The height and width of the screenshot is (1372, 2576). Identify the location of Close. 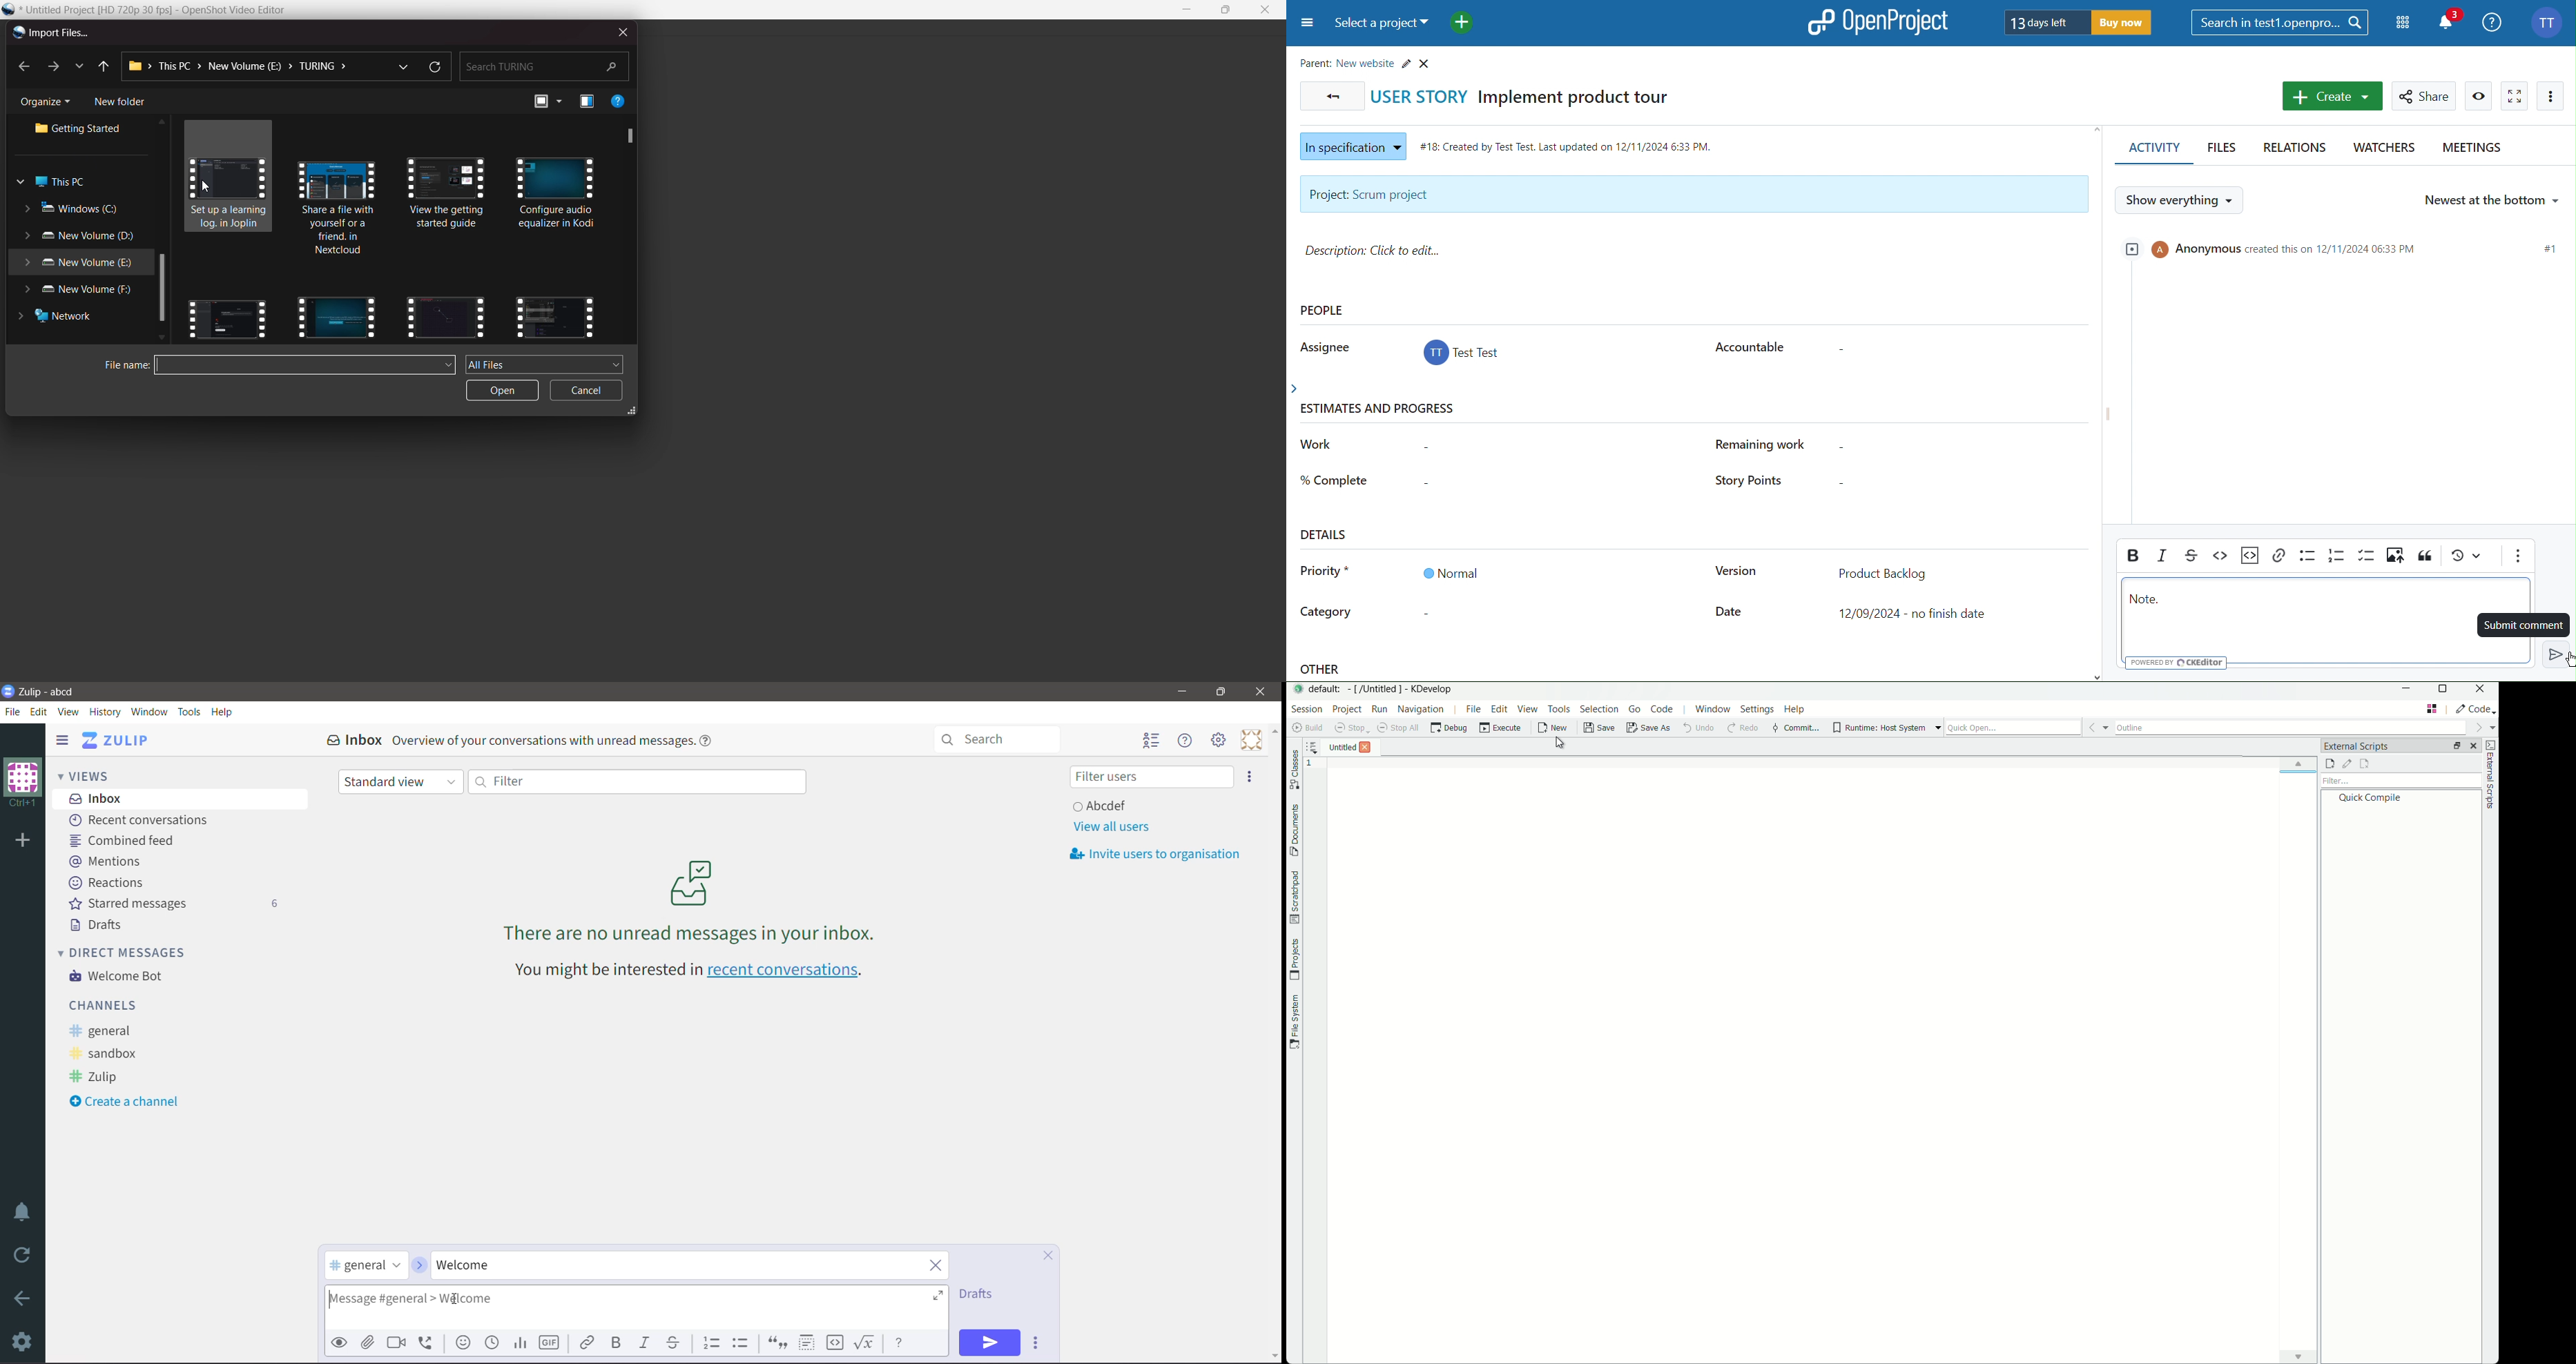
(1262, 692).